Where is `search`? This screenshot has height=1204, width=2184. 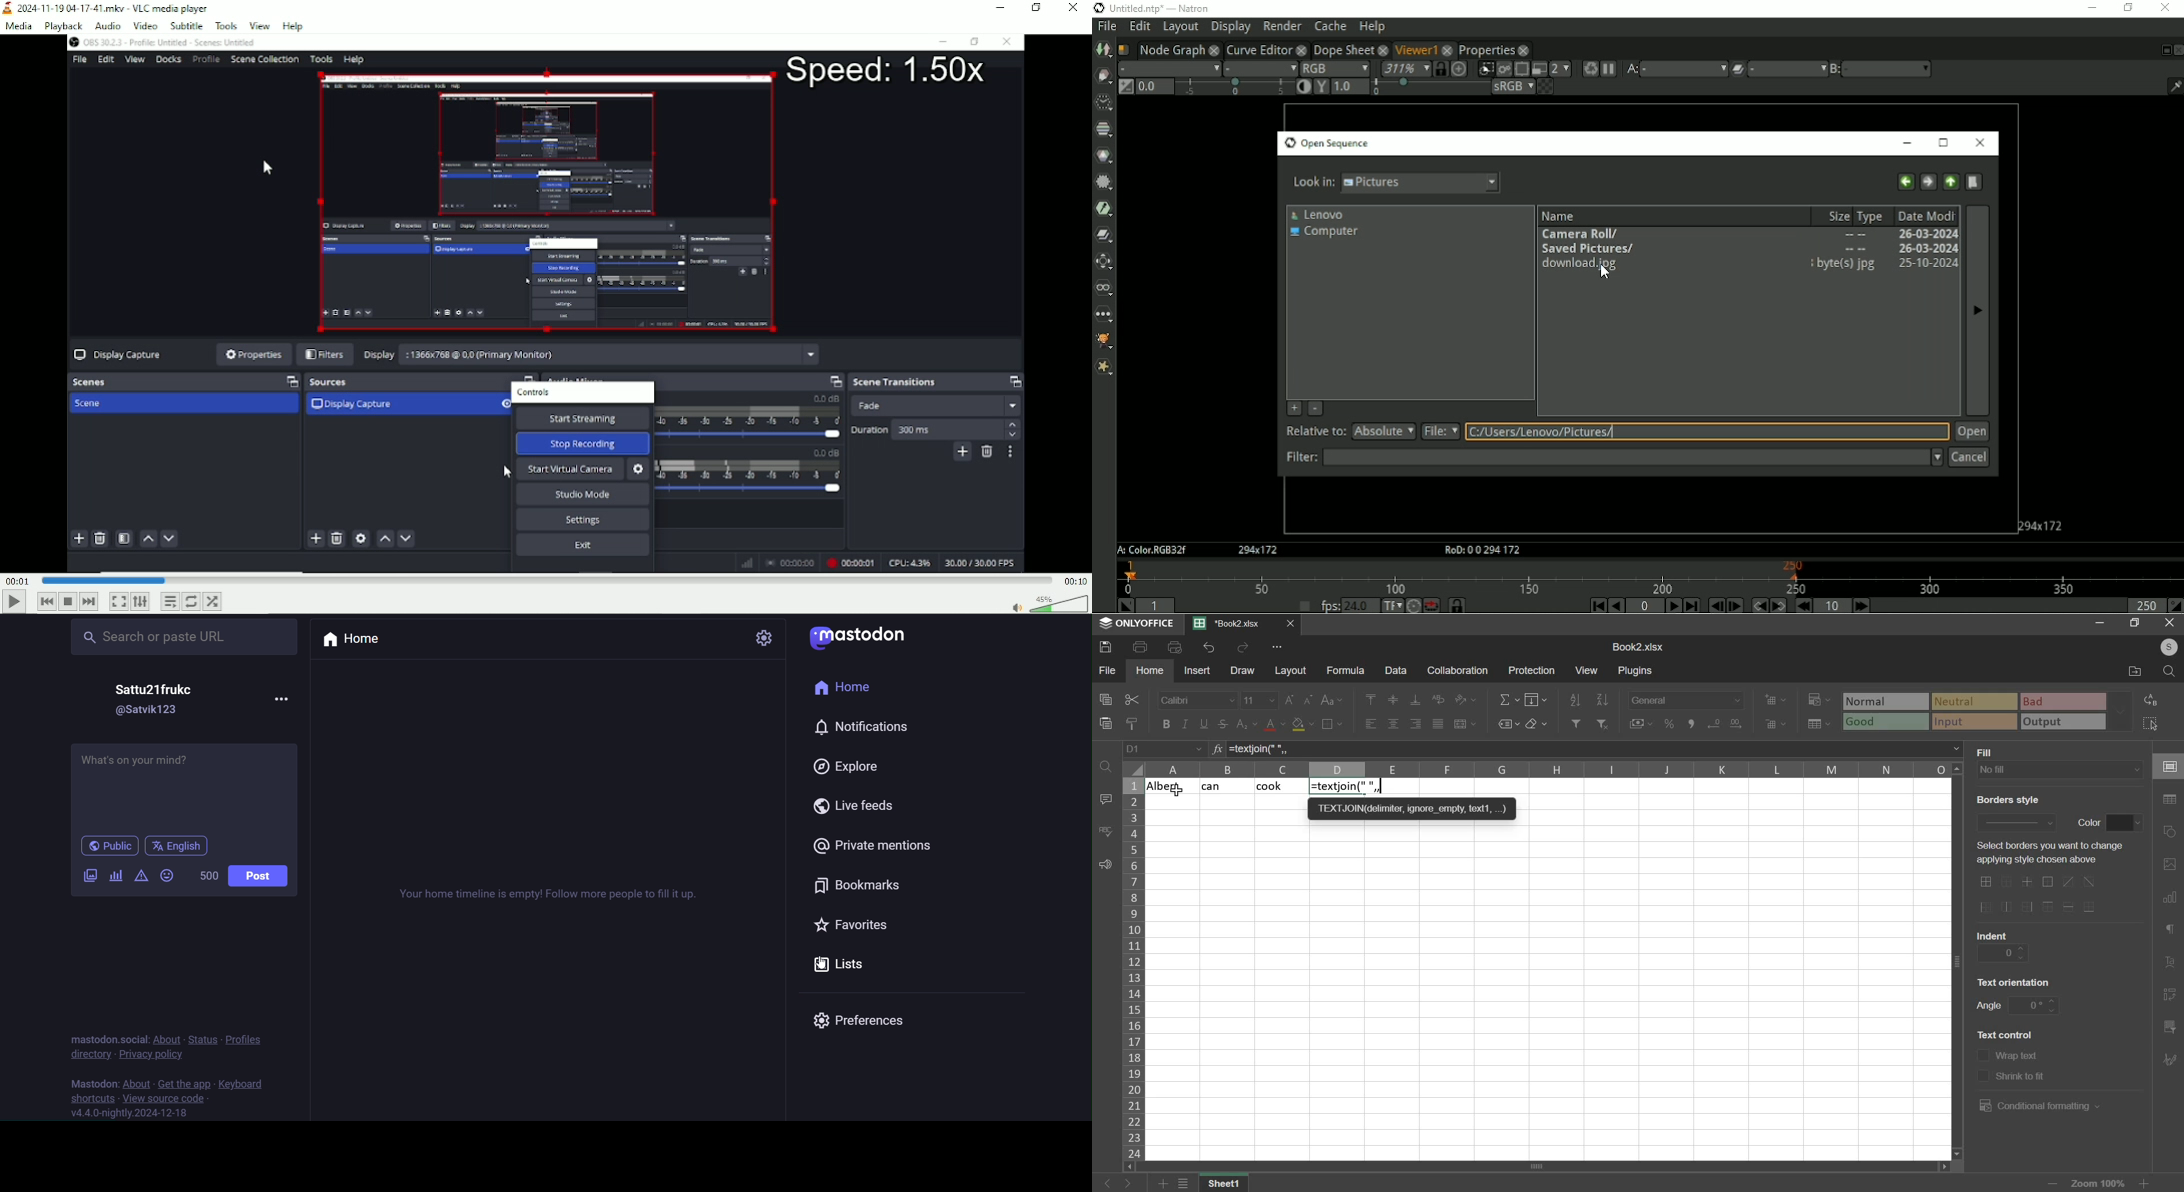
search is located at coordinates (2171, 671).